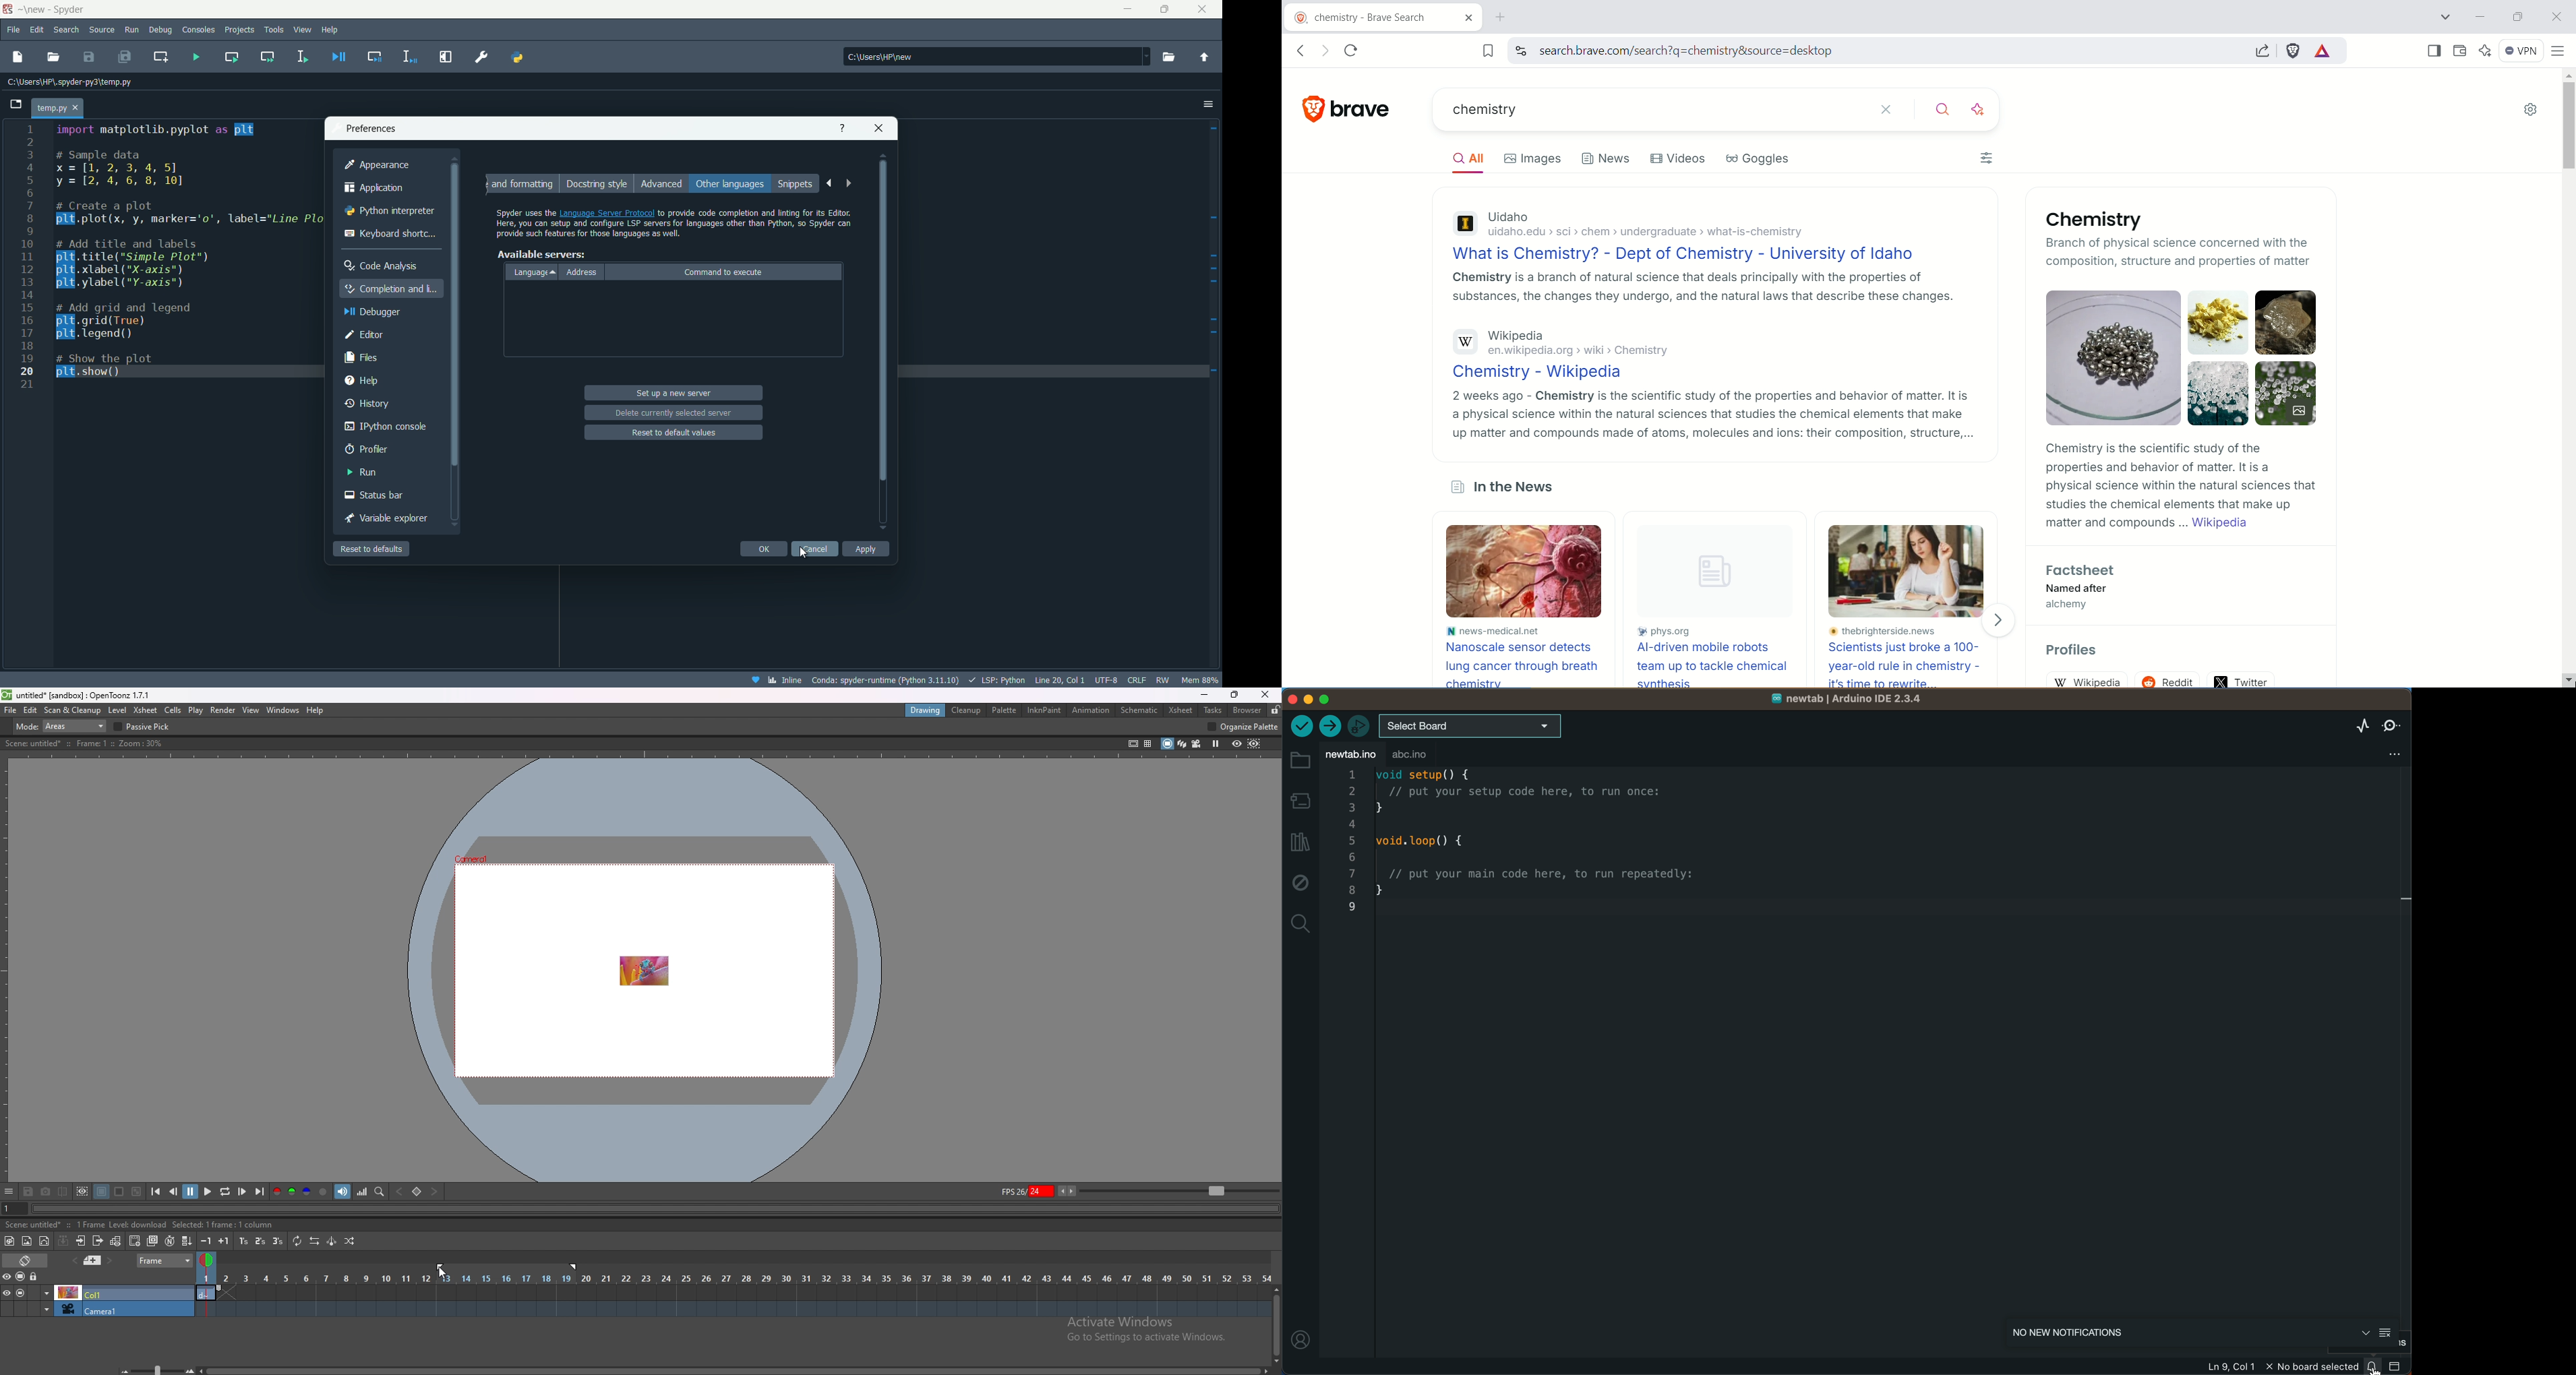 Image resolution: width=2576 pixels, height=1400 pixels. I want to click on loop, so click(226, 1191).